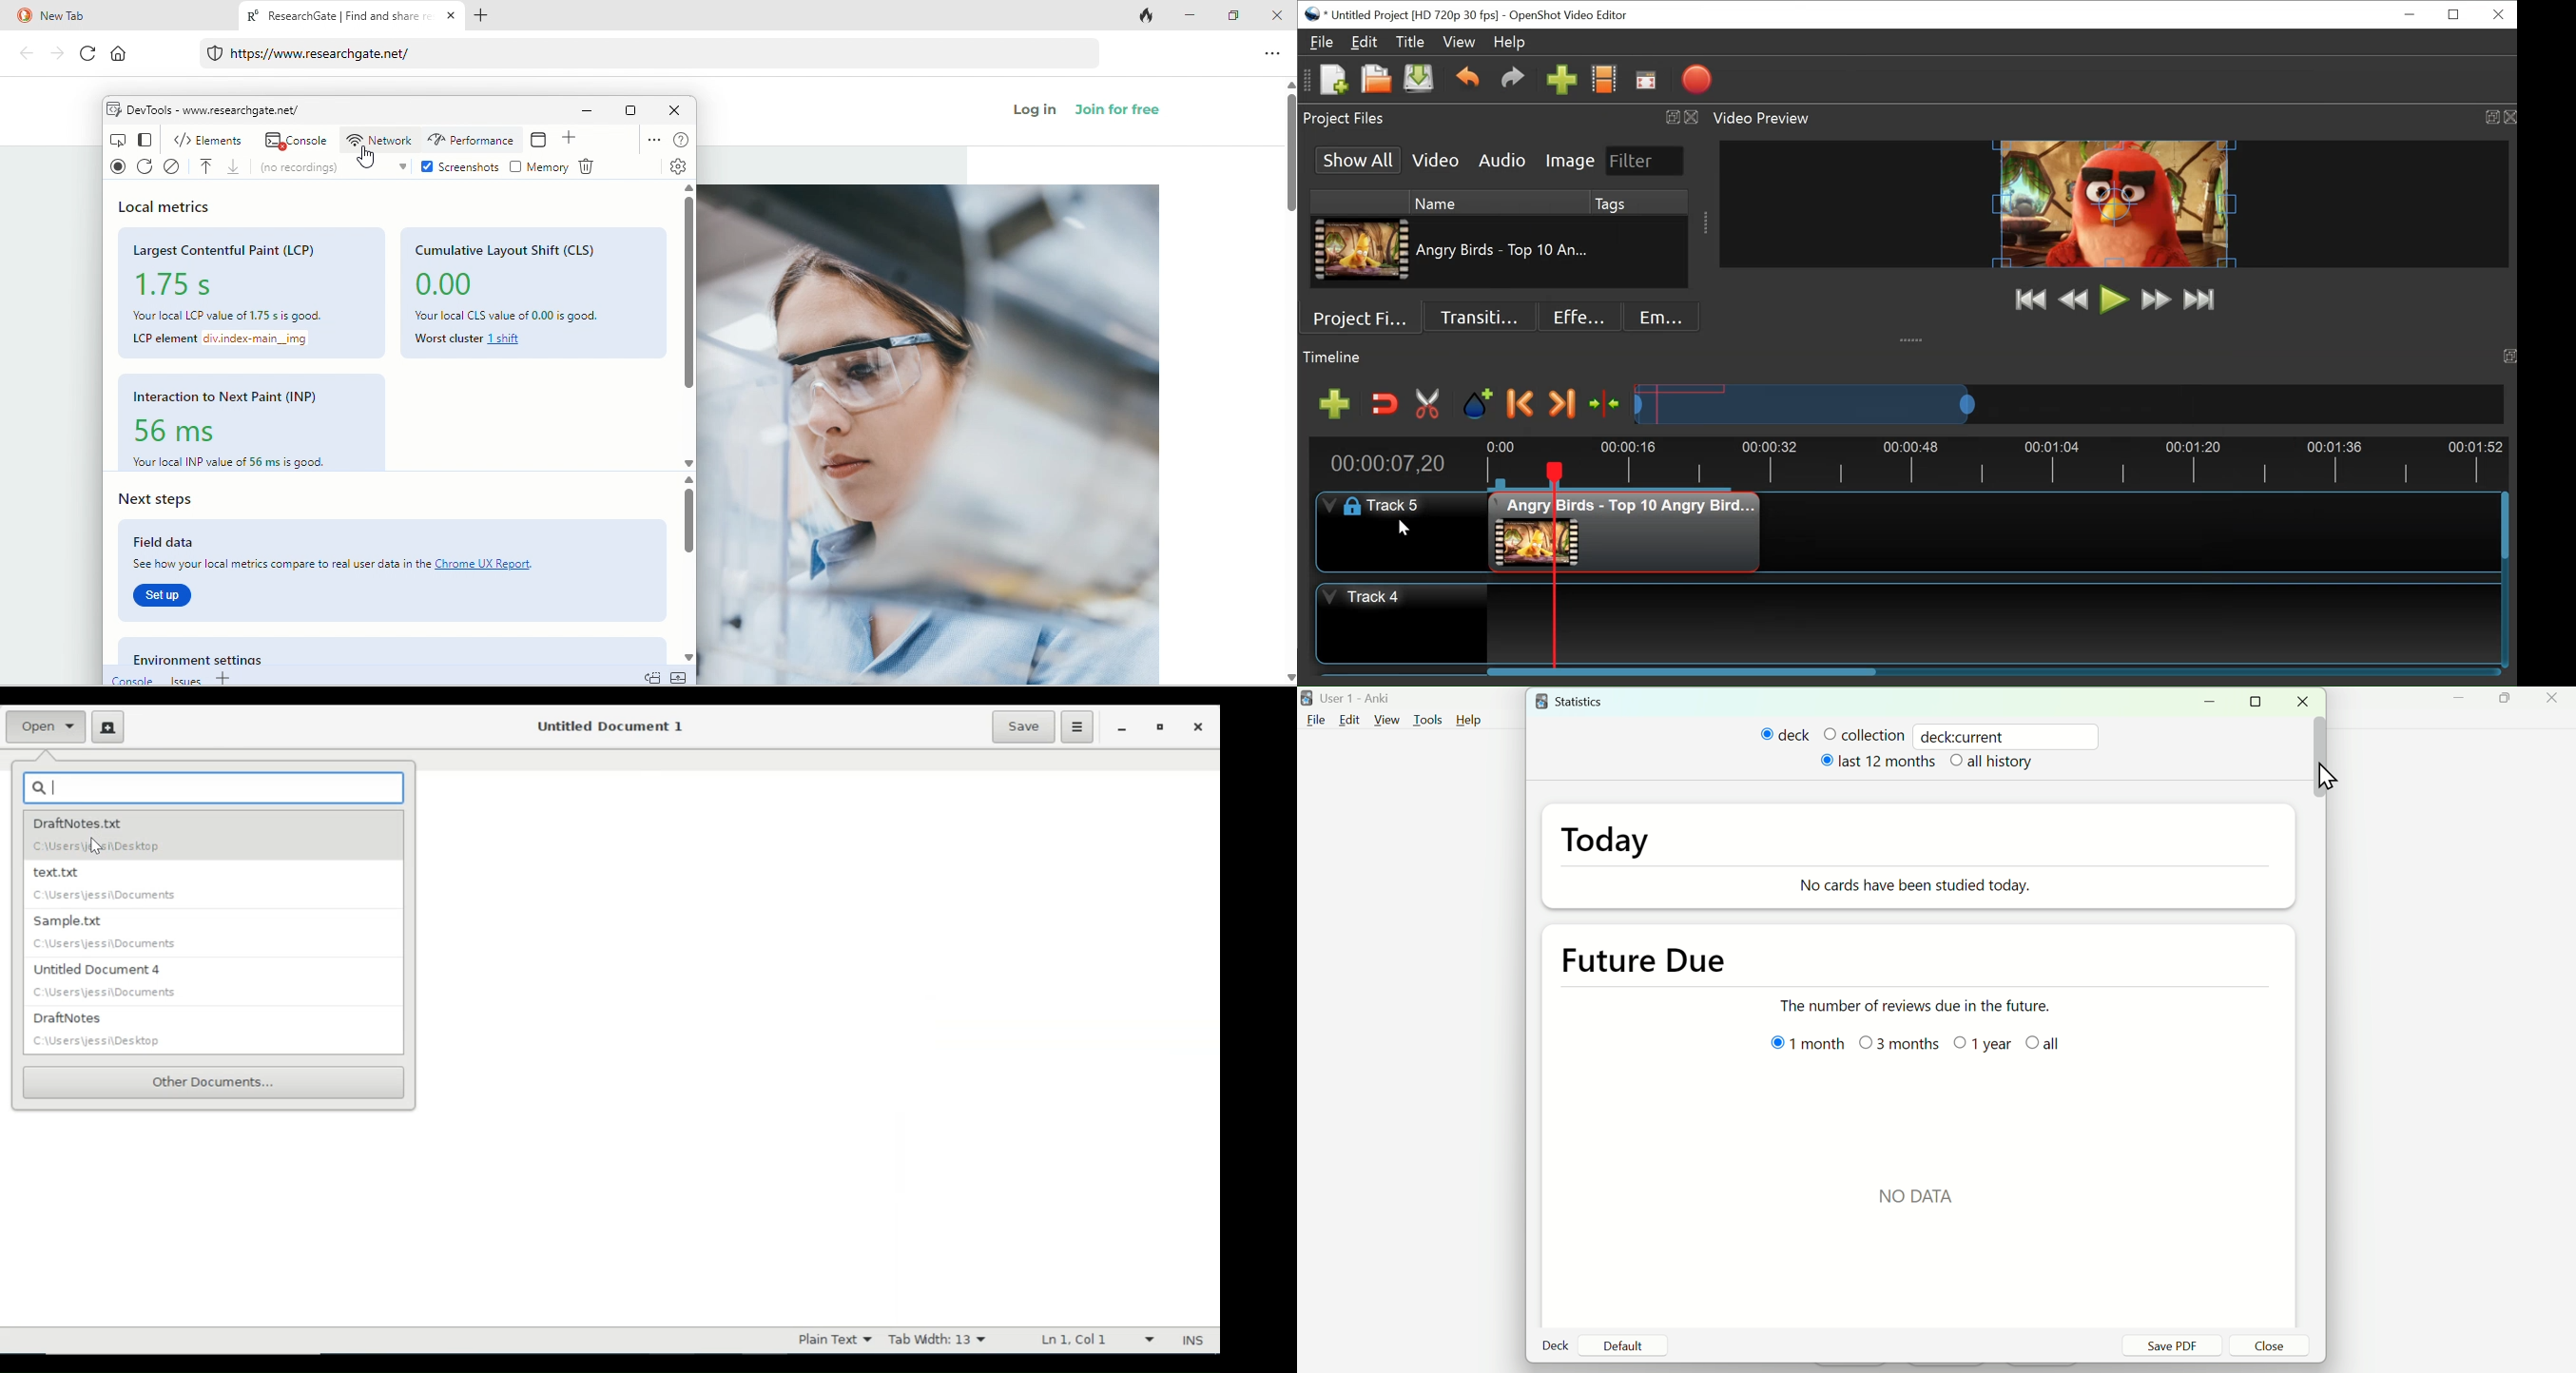 This screenshot has width=2576, height=1400. Describe the element at coordinates (1996, 462) in the screenshot. I see `Timeline` at that location.